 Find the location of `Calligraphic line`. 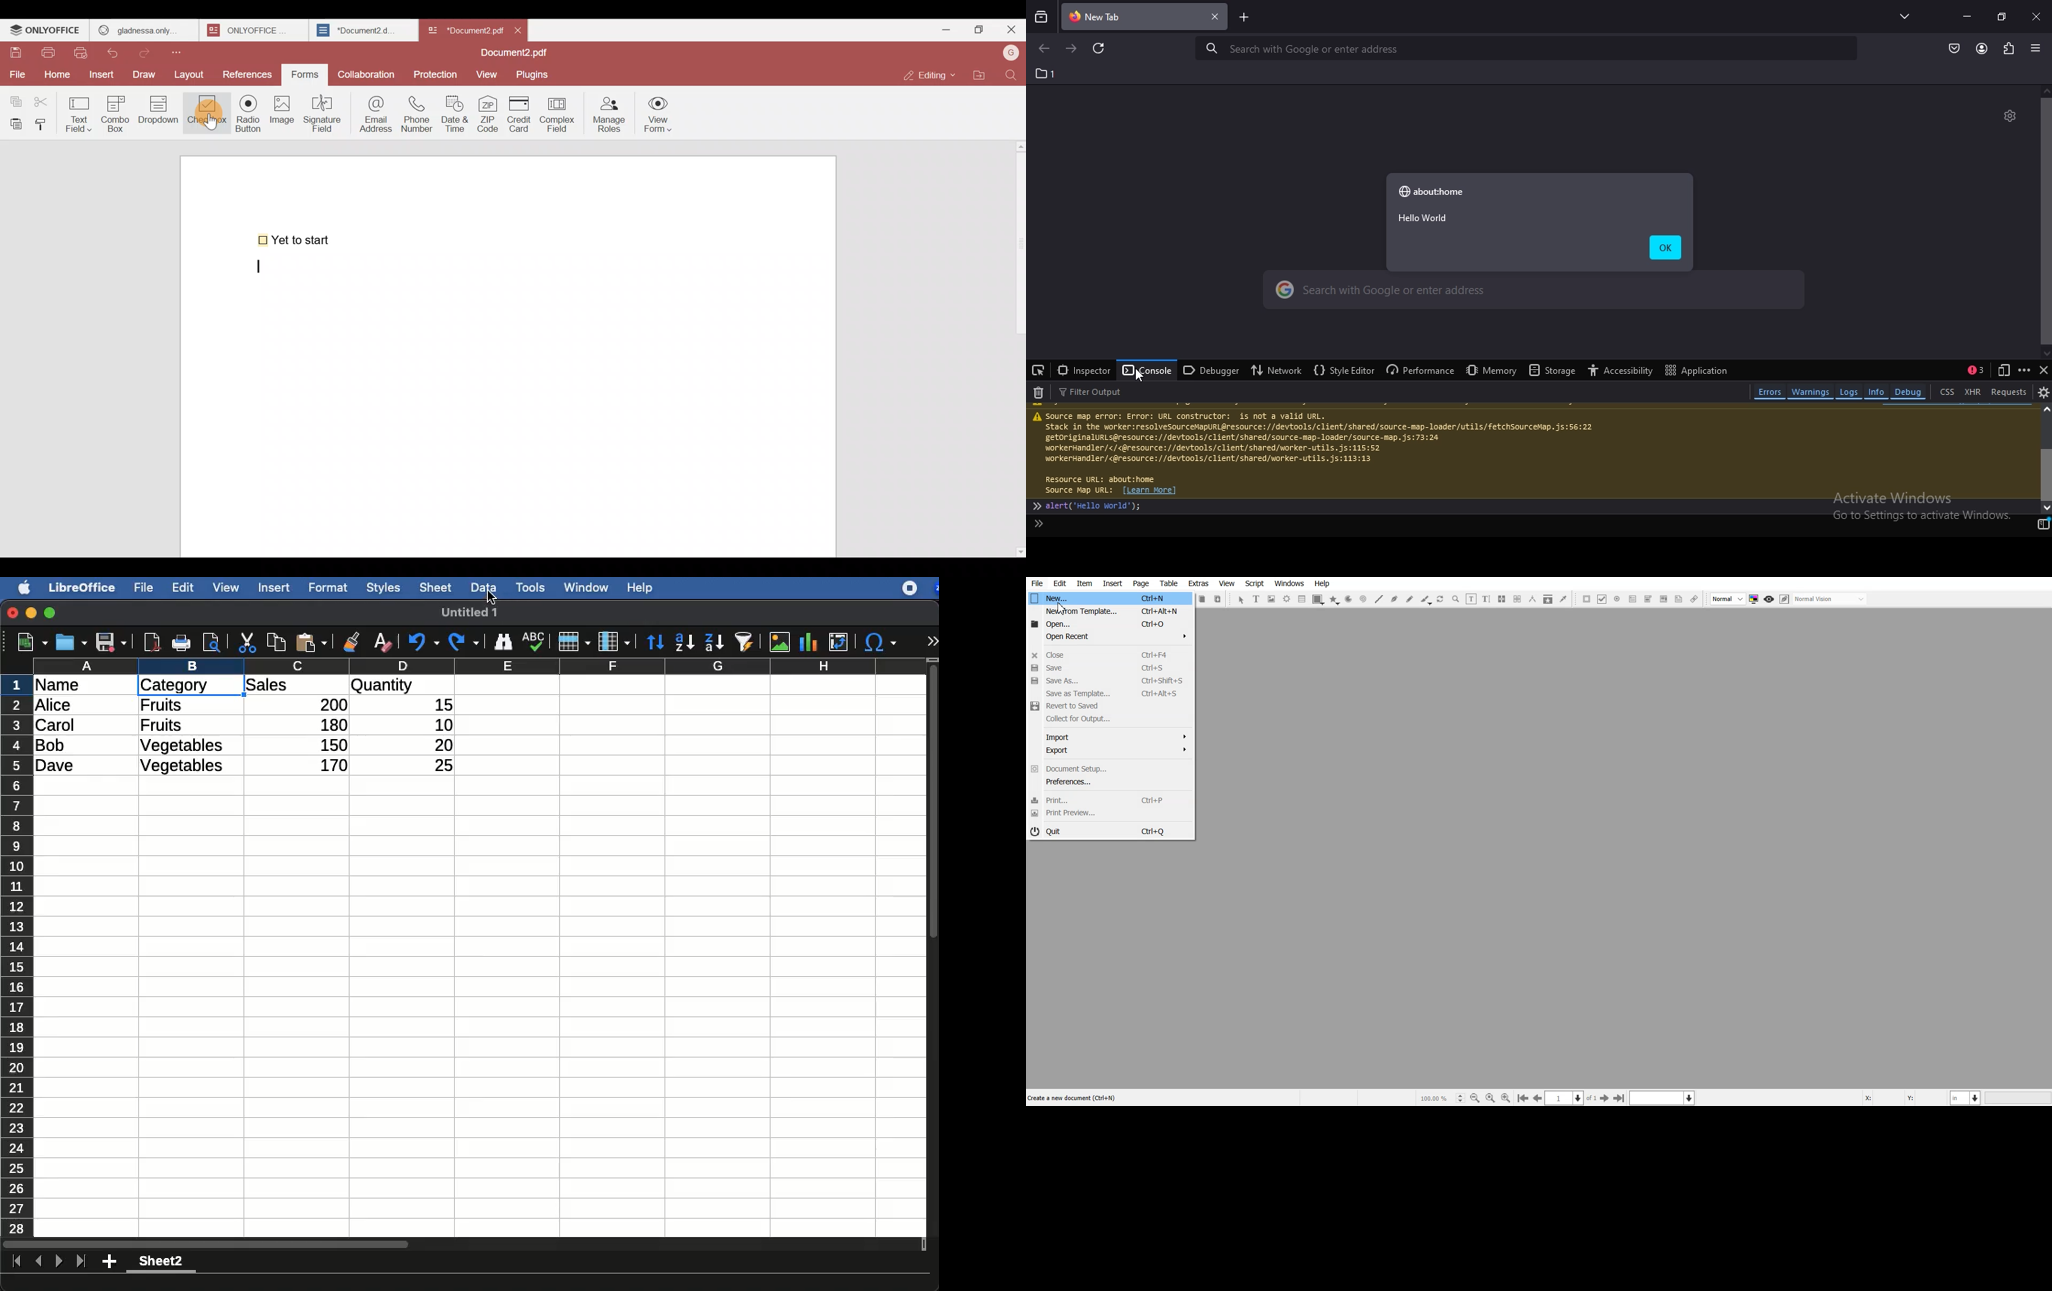

Calligraphic line is located at coordinates (1426, 600).